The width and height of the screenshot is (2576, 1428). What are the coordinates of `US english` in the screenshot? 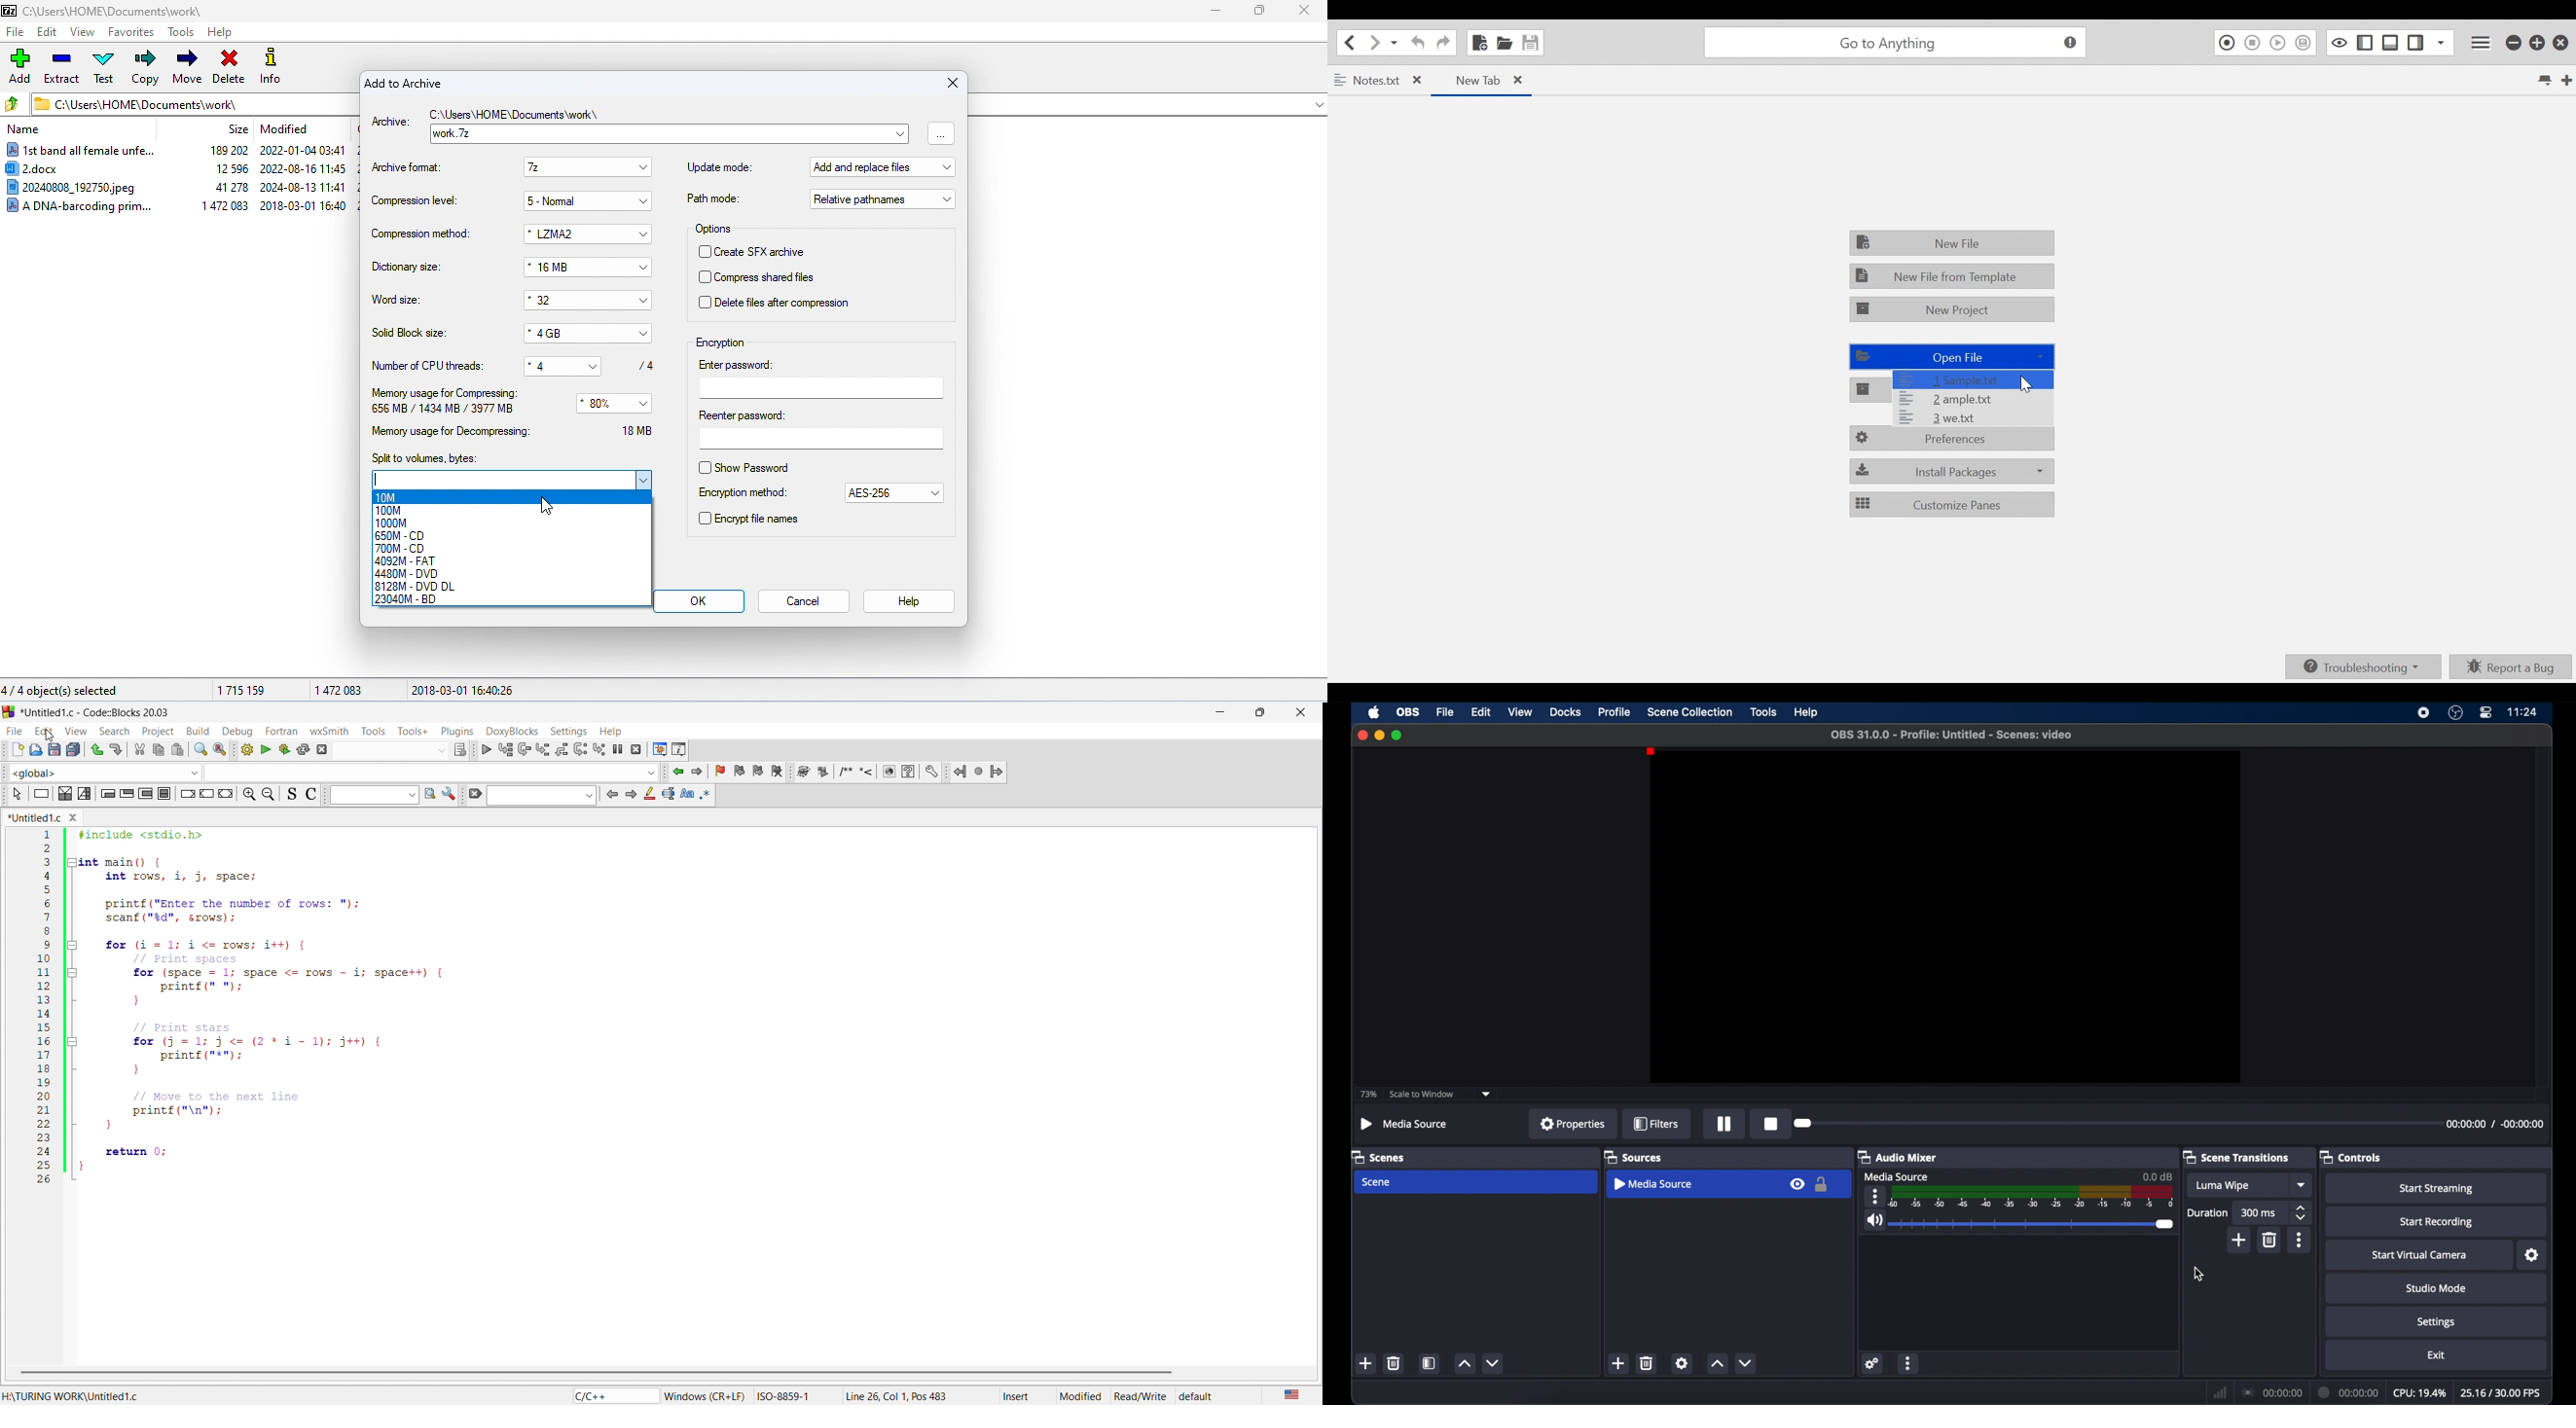 It's located at (1297, 1395).